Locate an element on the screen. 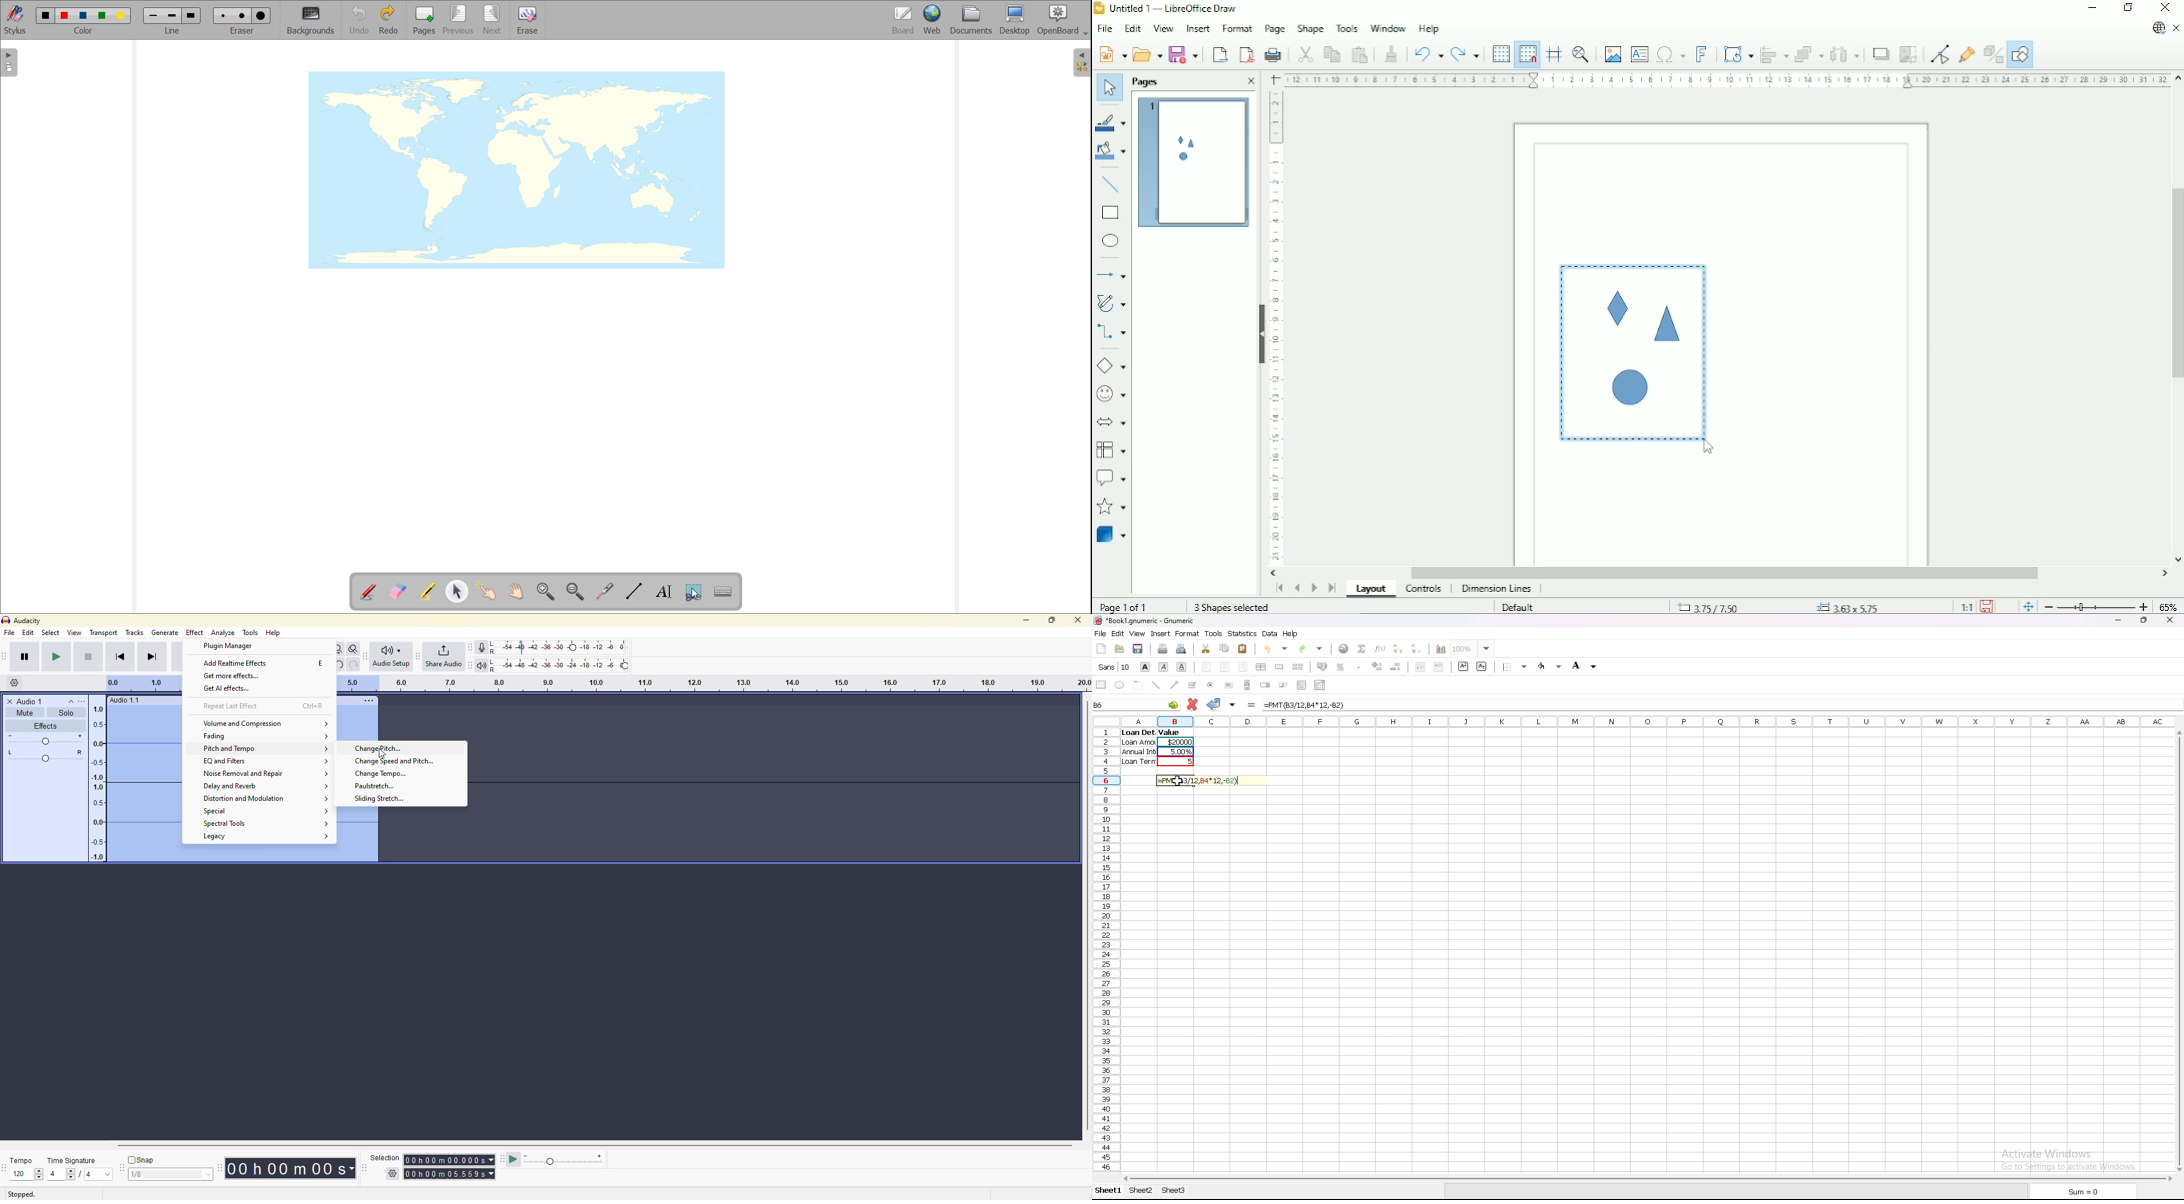 This screenshot has height=1204, width=2184. audio 1 is located at coordinates (27, 701).